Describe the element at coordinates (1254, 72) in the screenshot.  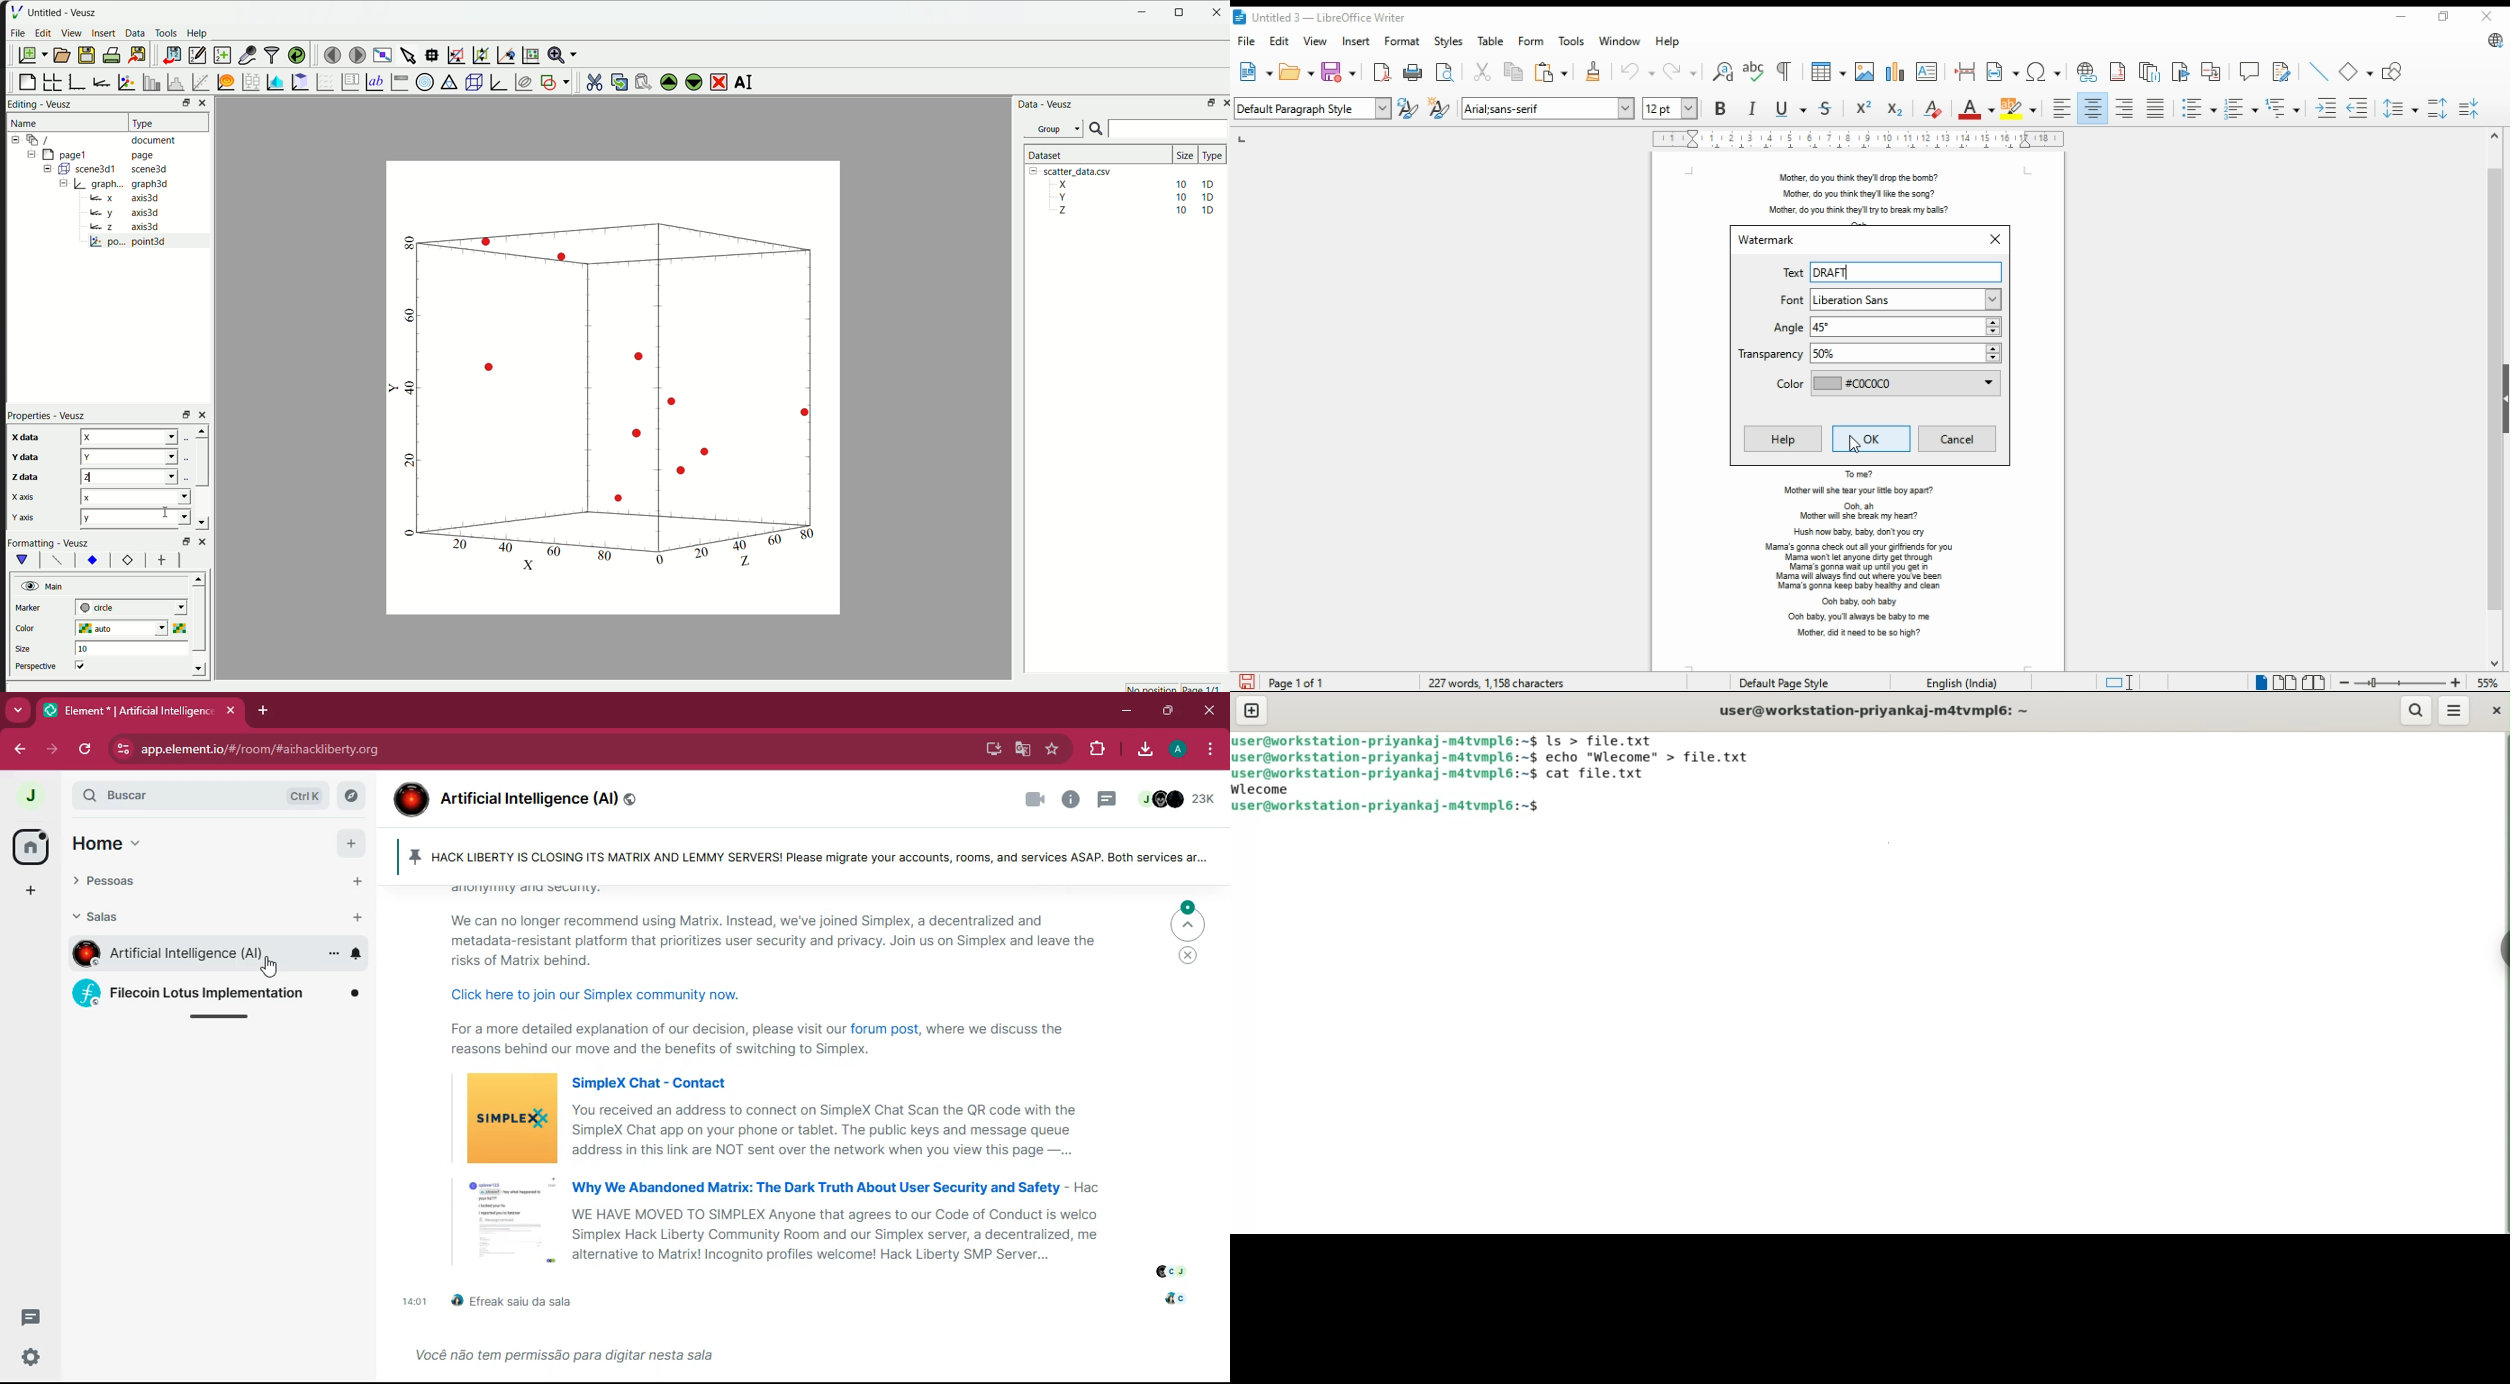
I see `new` at that location.